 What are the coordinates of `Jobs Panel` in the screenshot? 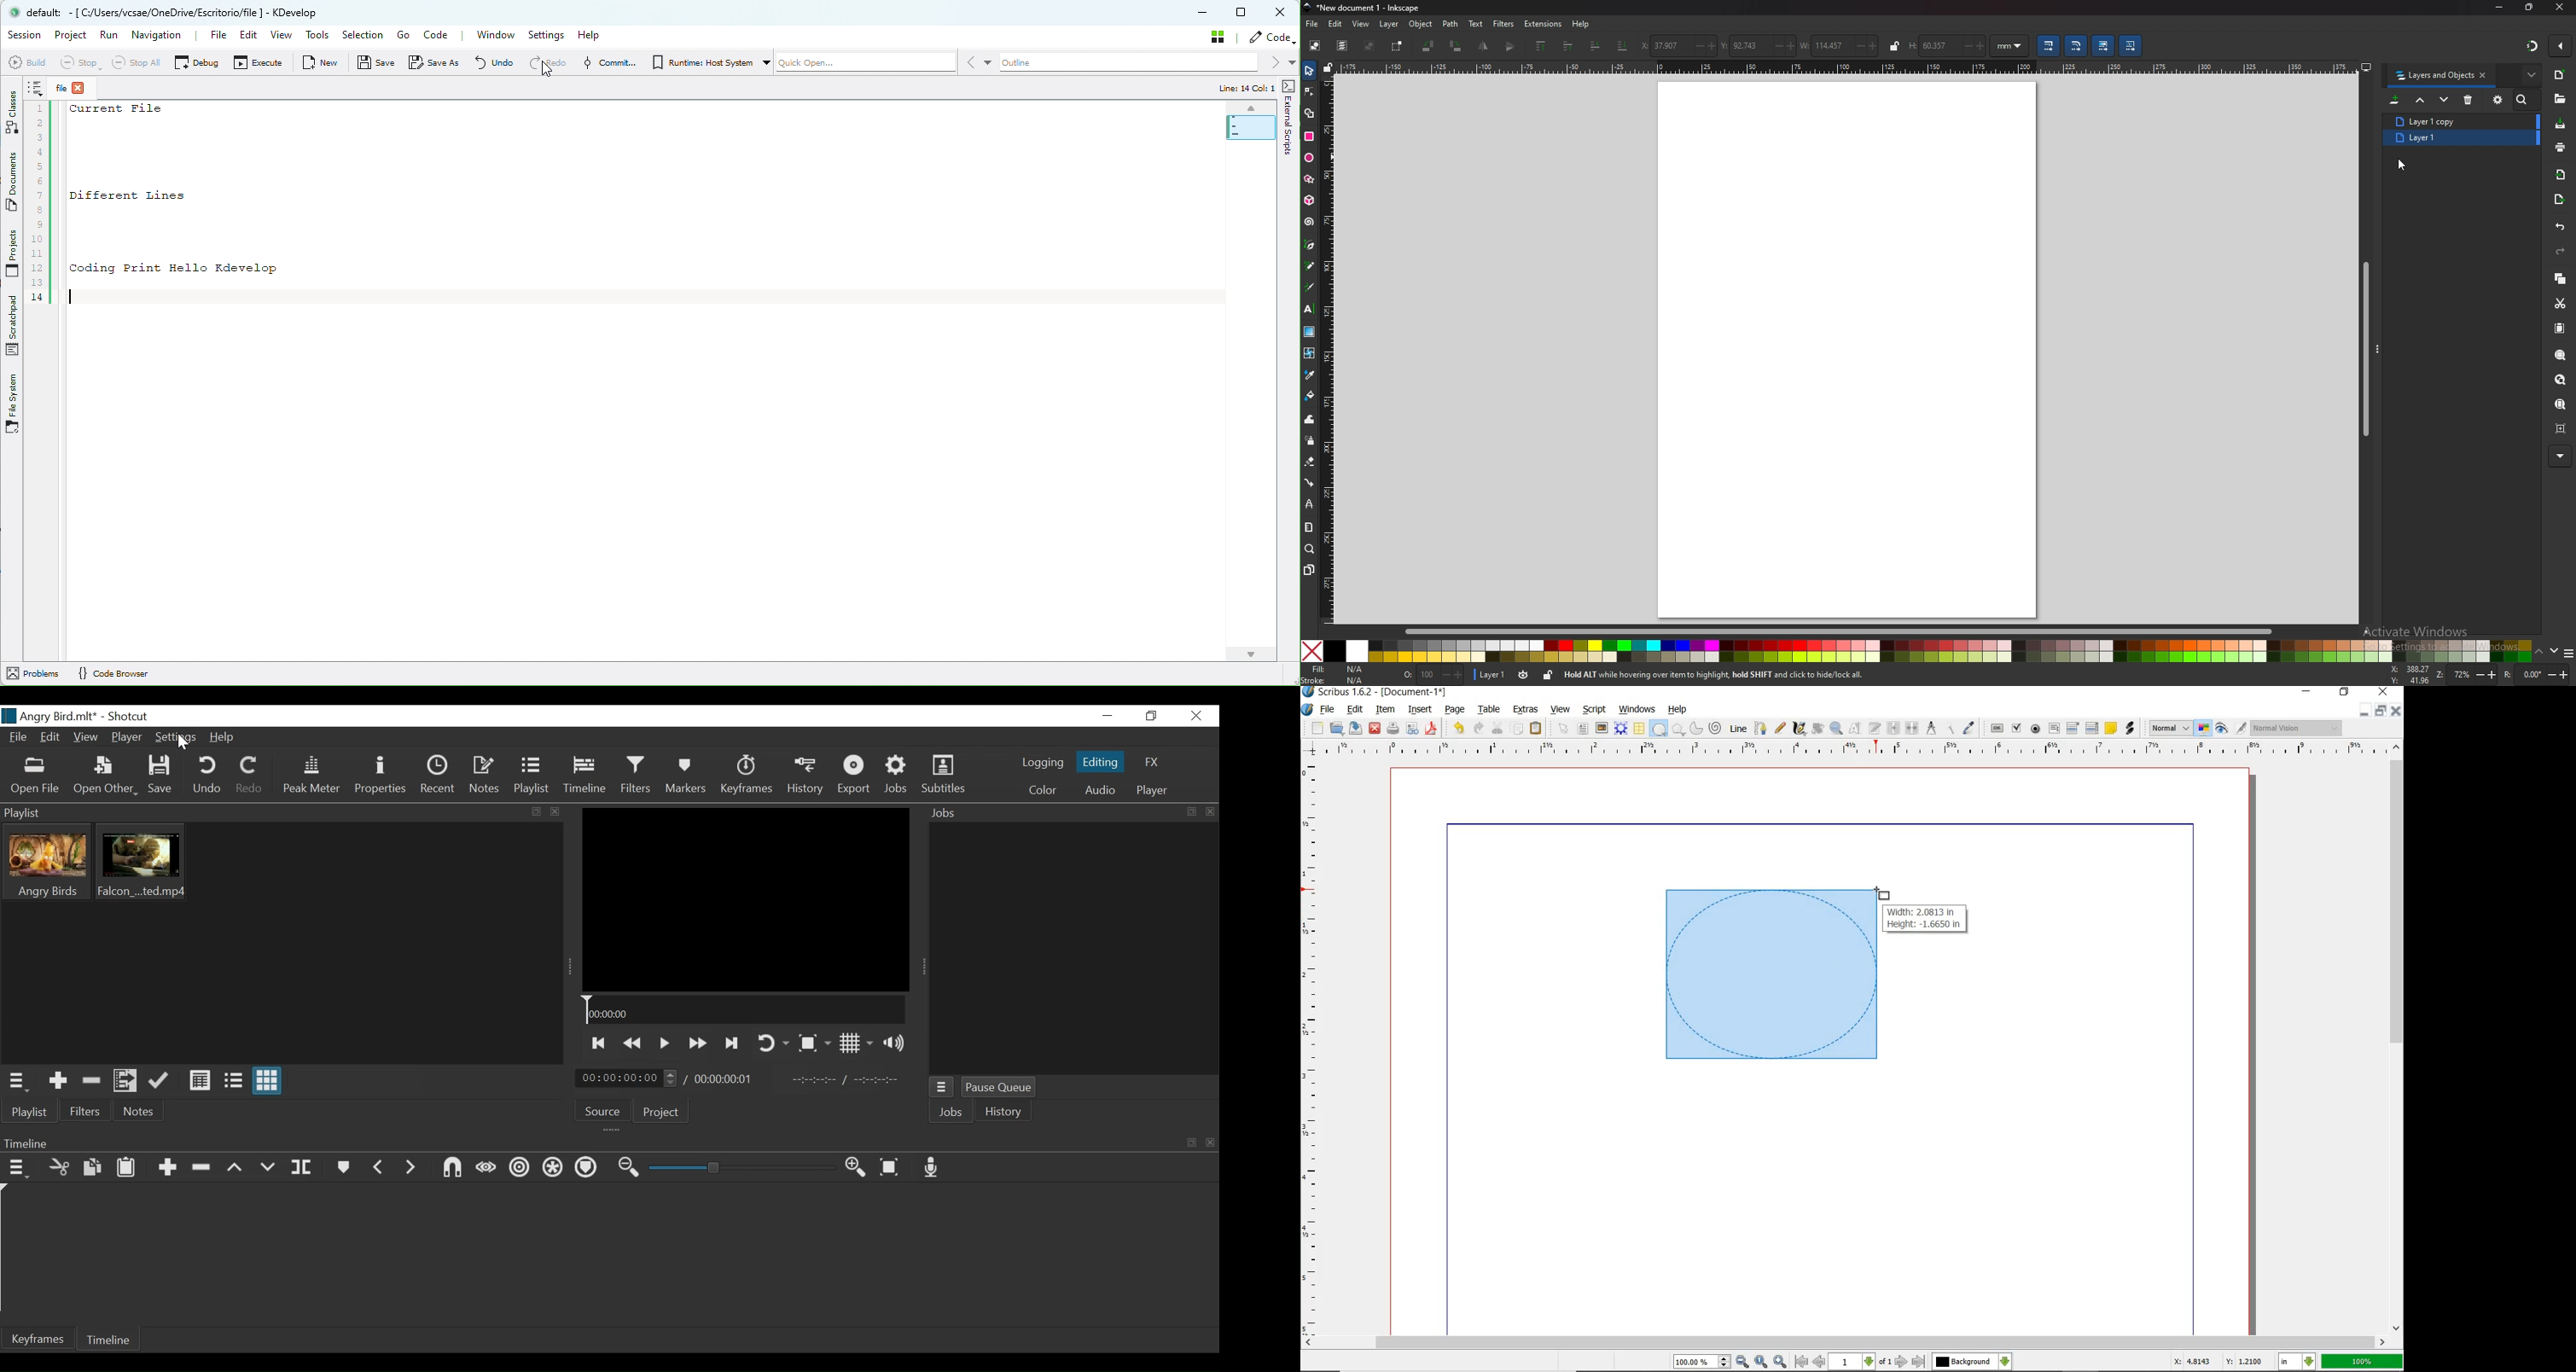 It's located at (1070, 814).